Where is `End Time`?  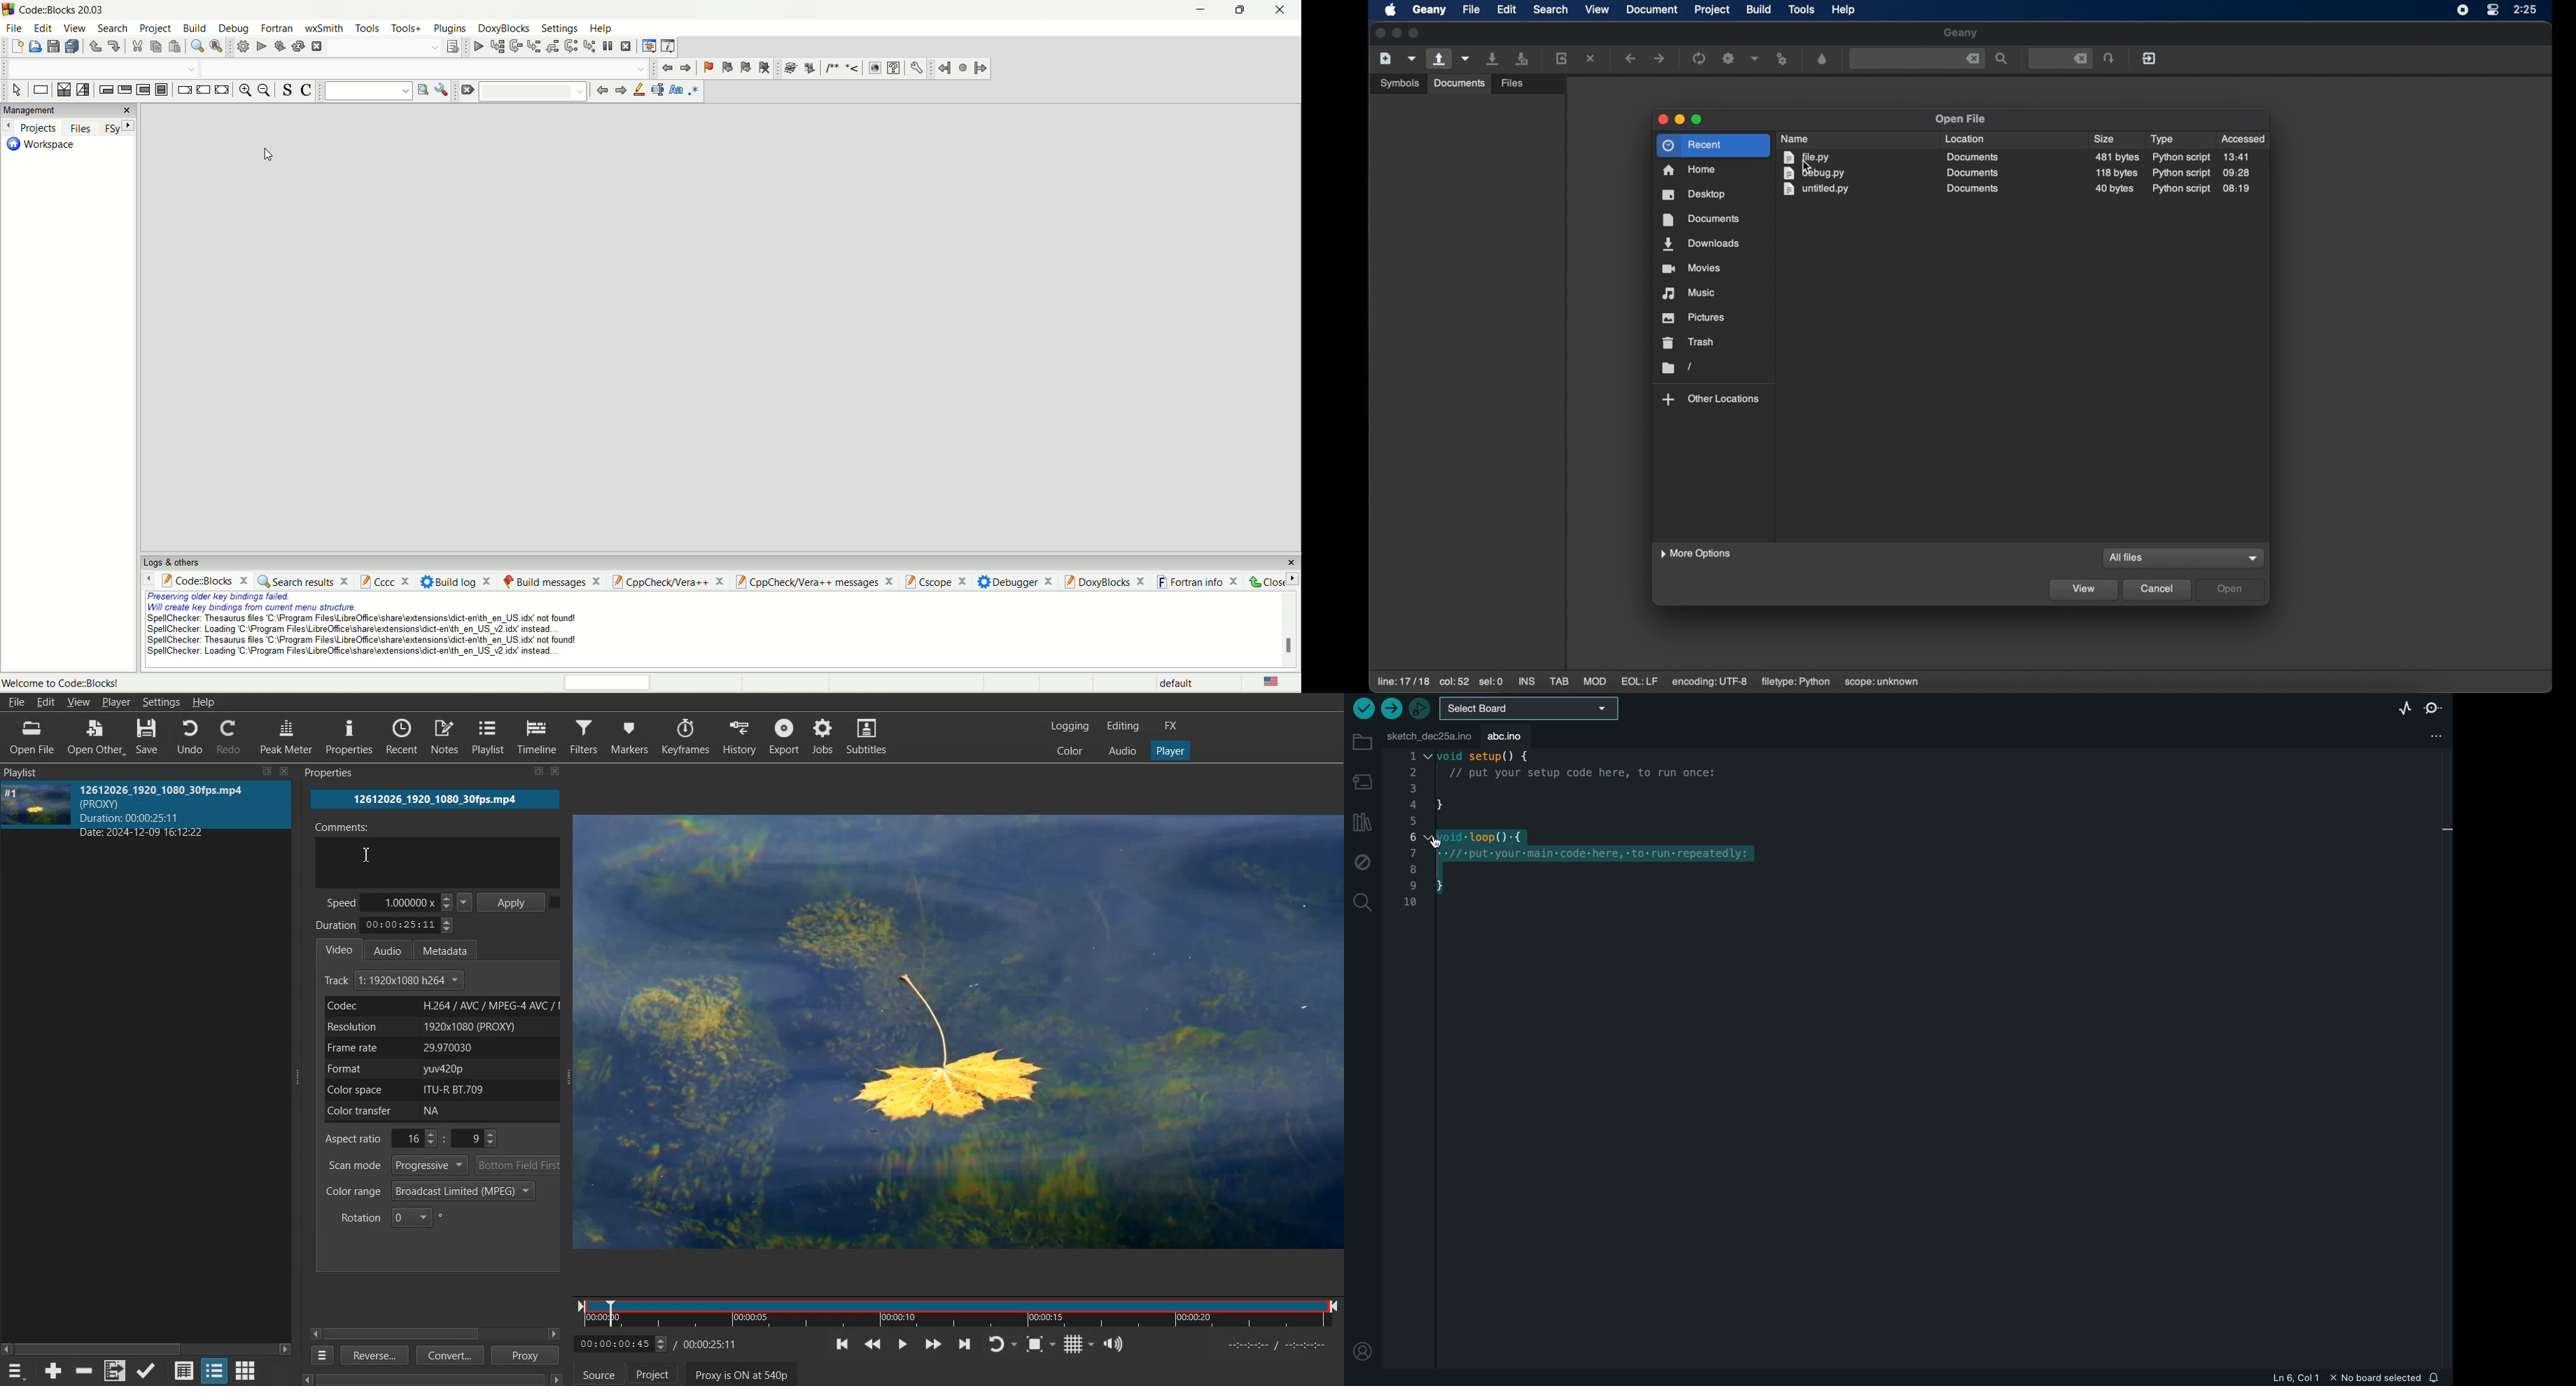
End Time is located at coordinates (713, 1343).